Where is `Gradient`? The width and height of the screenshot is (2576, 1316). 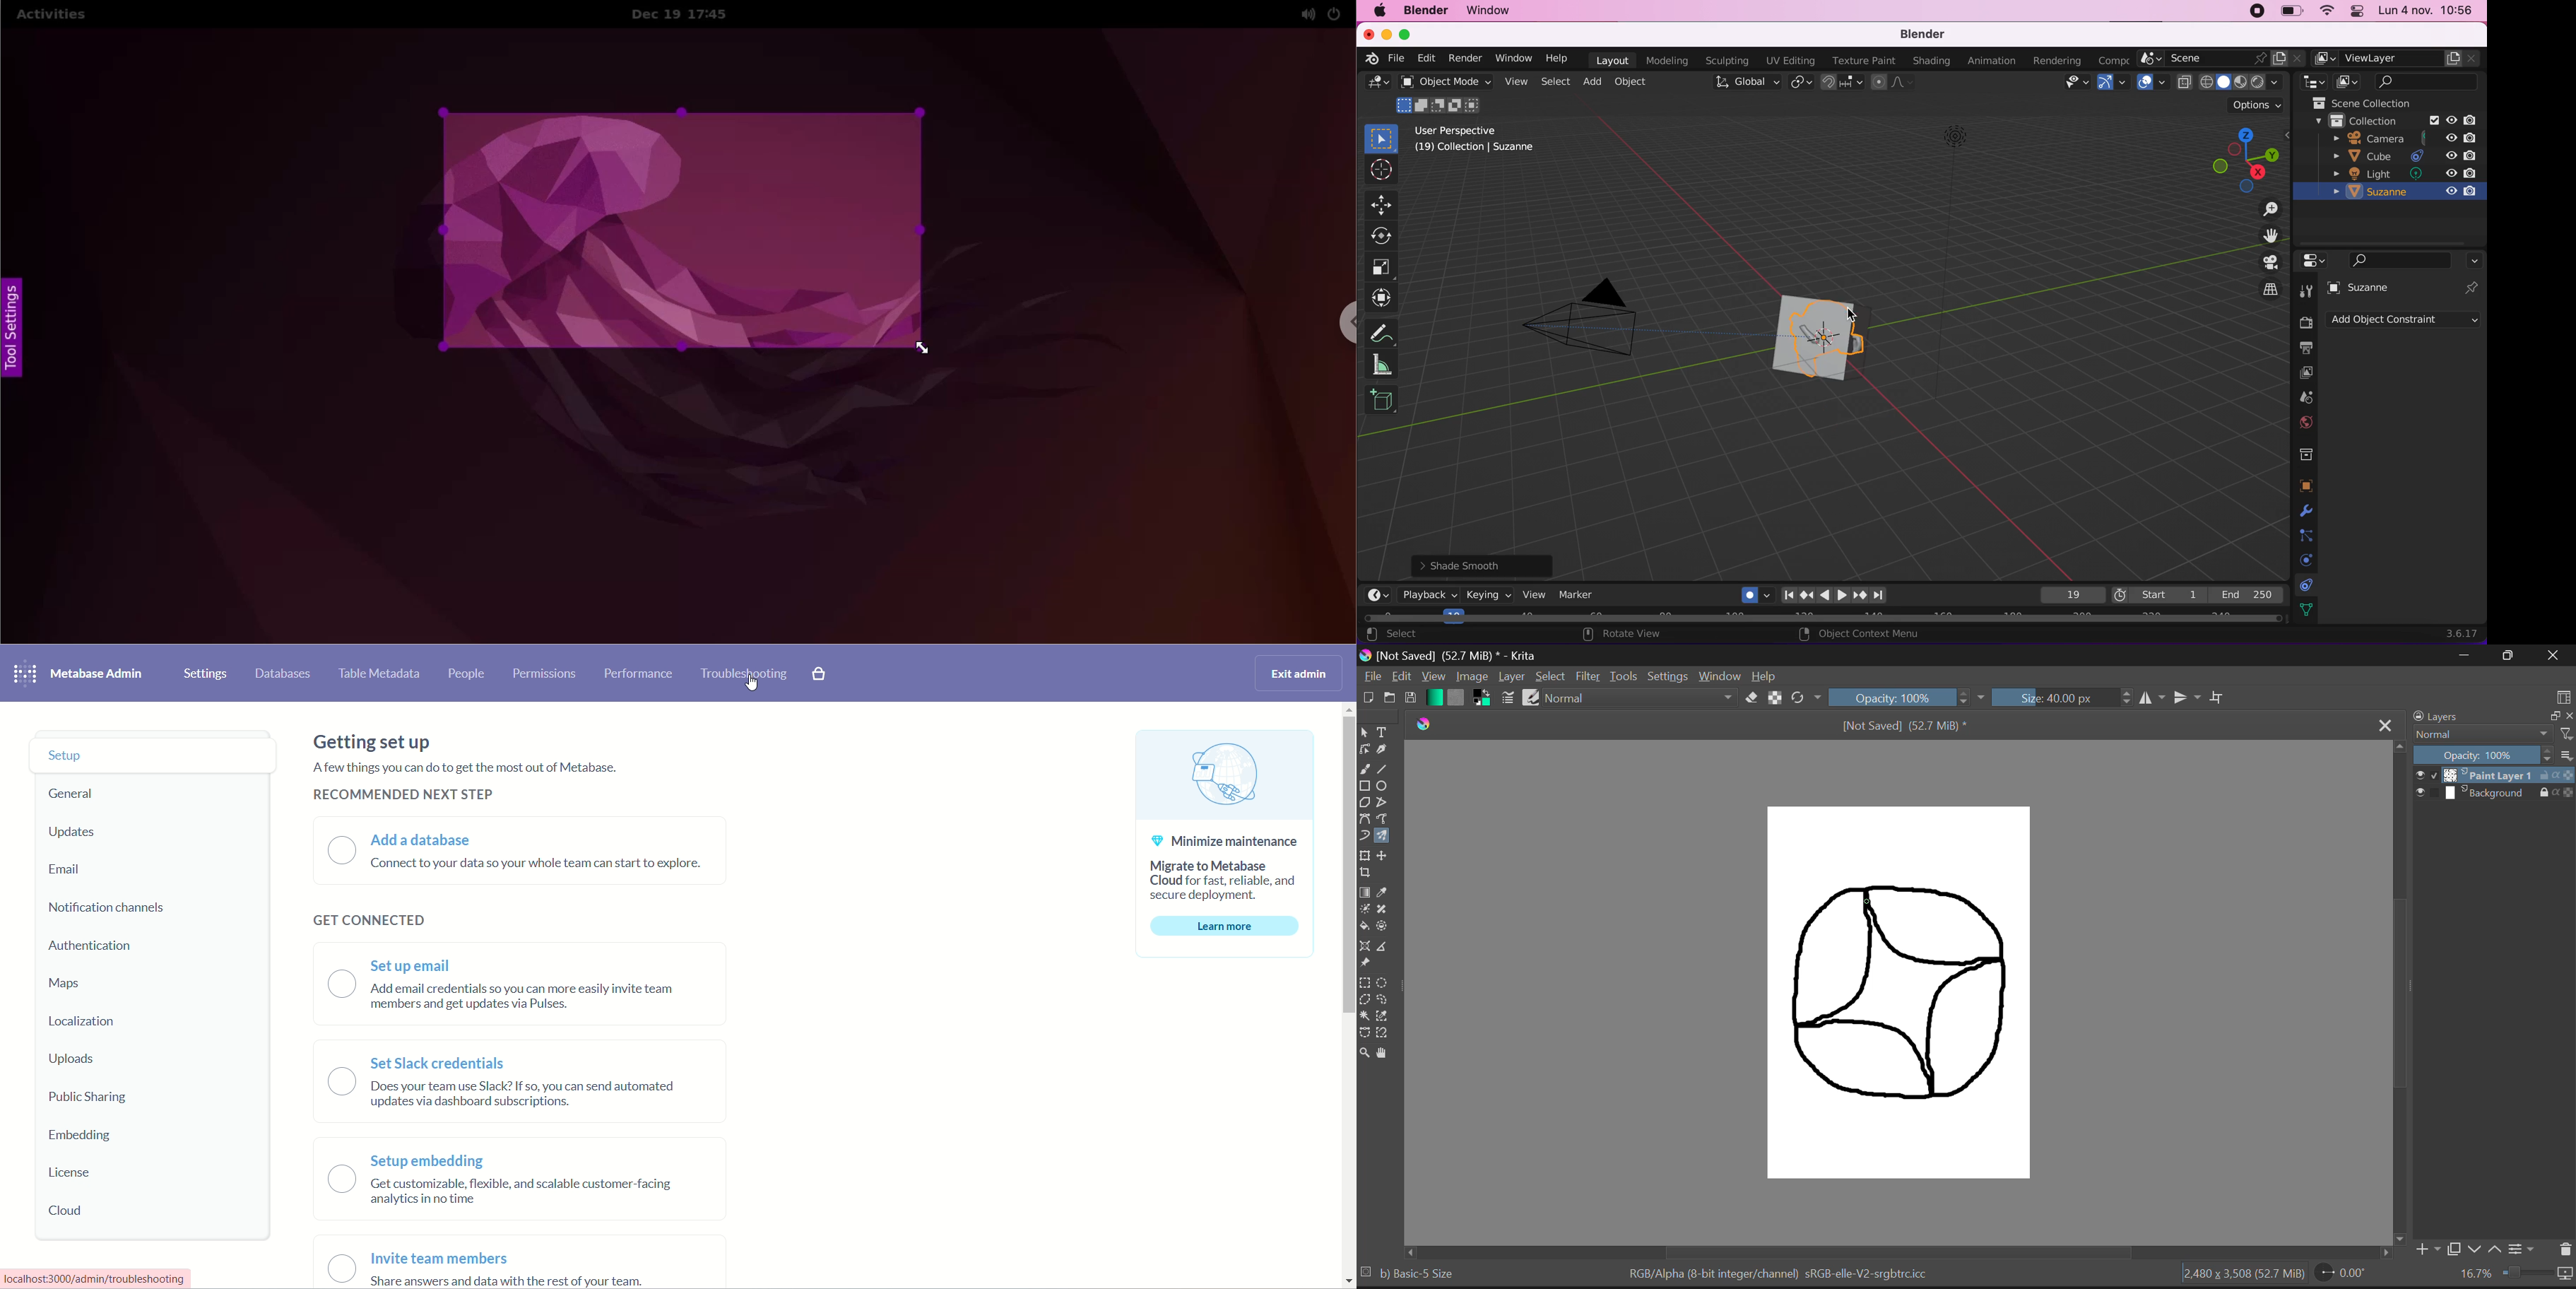 Gradient is located at coordinates (1434, 697).